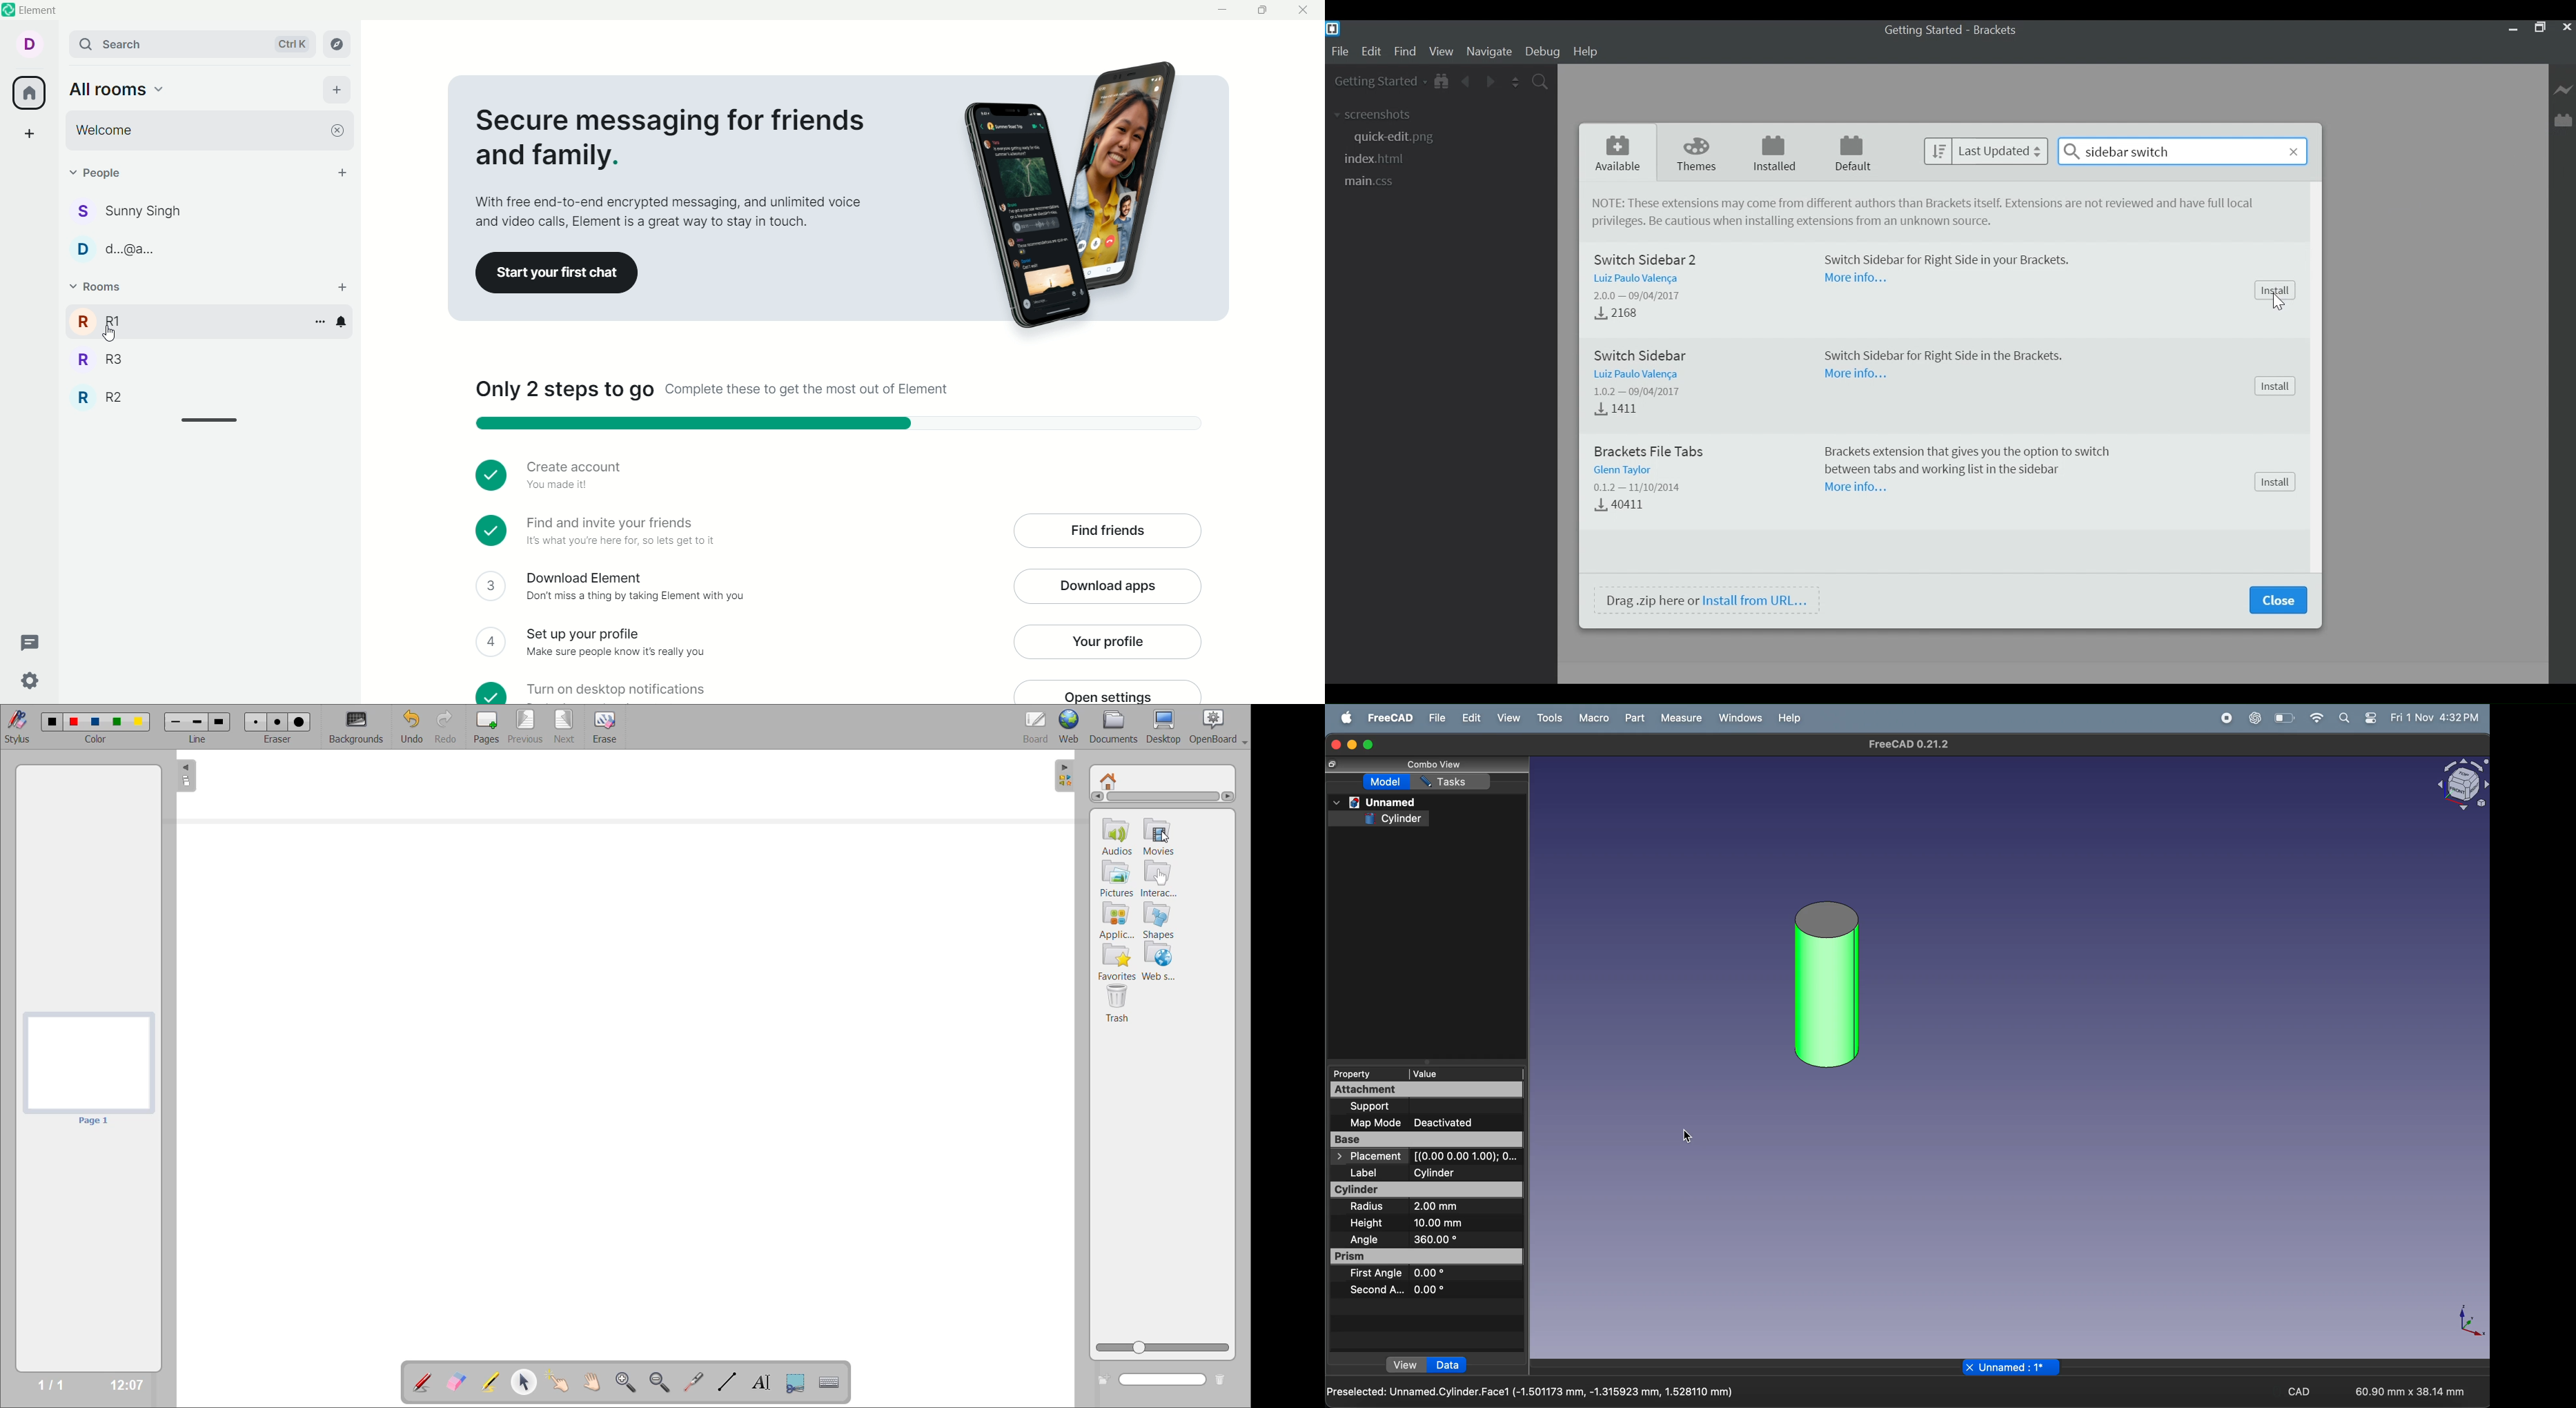 This screenshot has height=1428, width=2576. What do you see at coordinates (1444, 1223) in the screenshot?
I see `10.00 mm` at bounding box center [1444, 1223].